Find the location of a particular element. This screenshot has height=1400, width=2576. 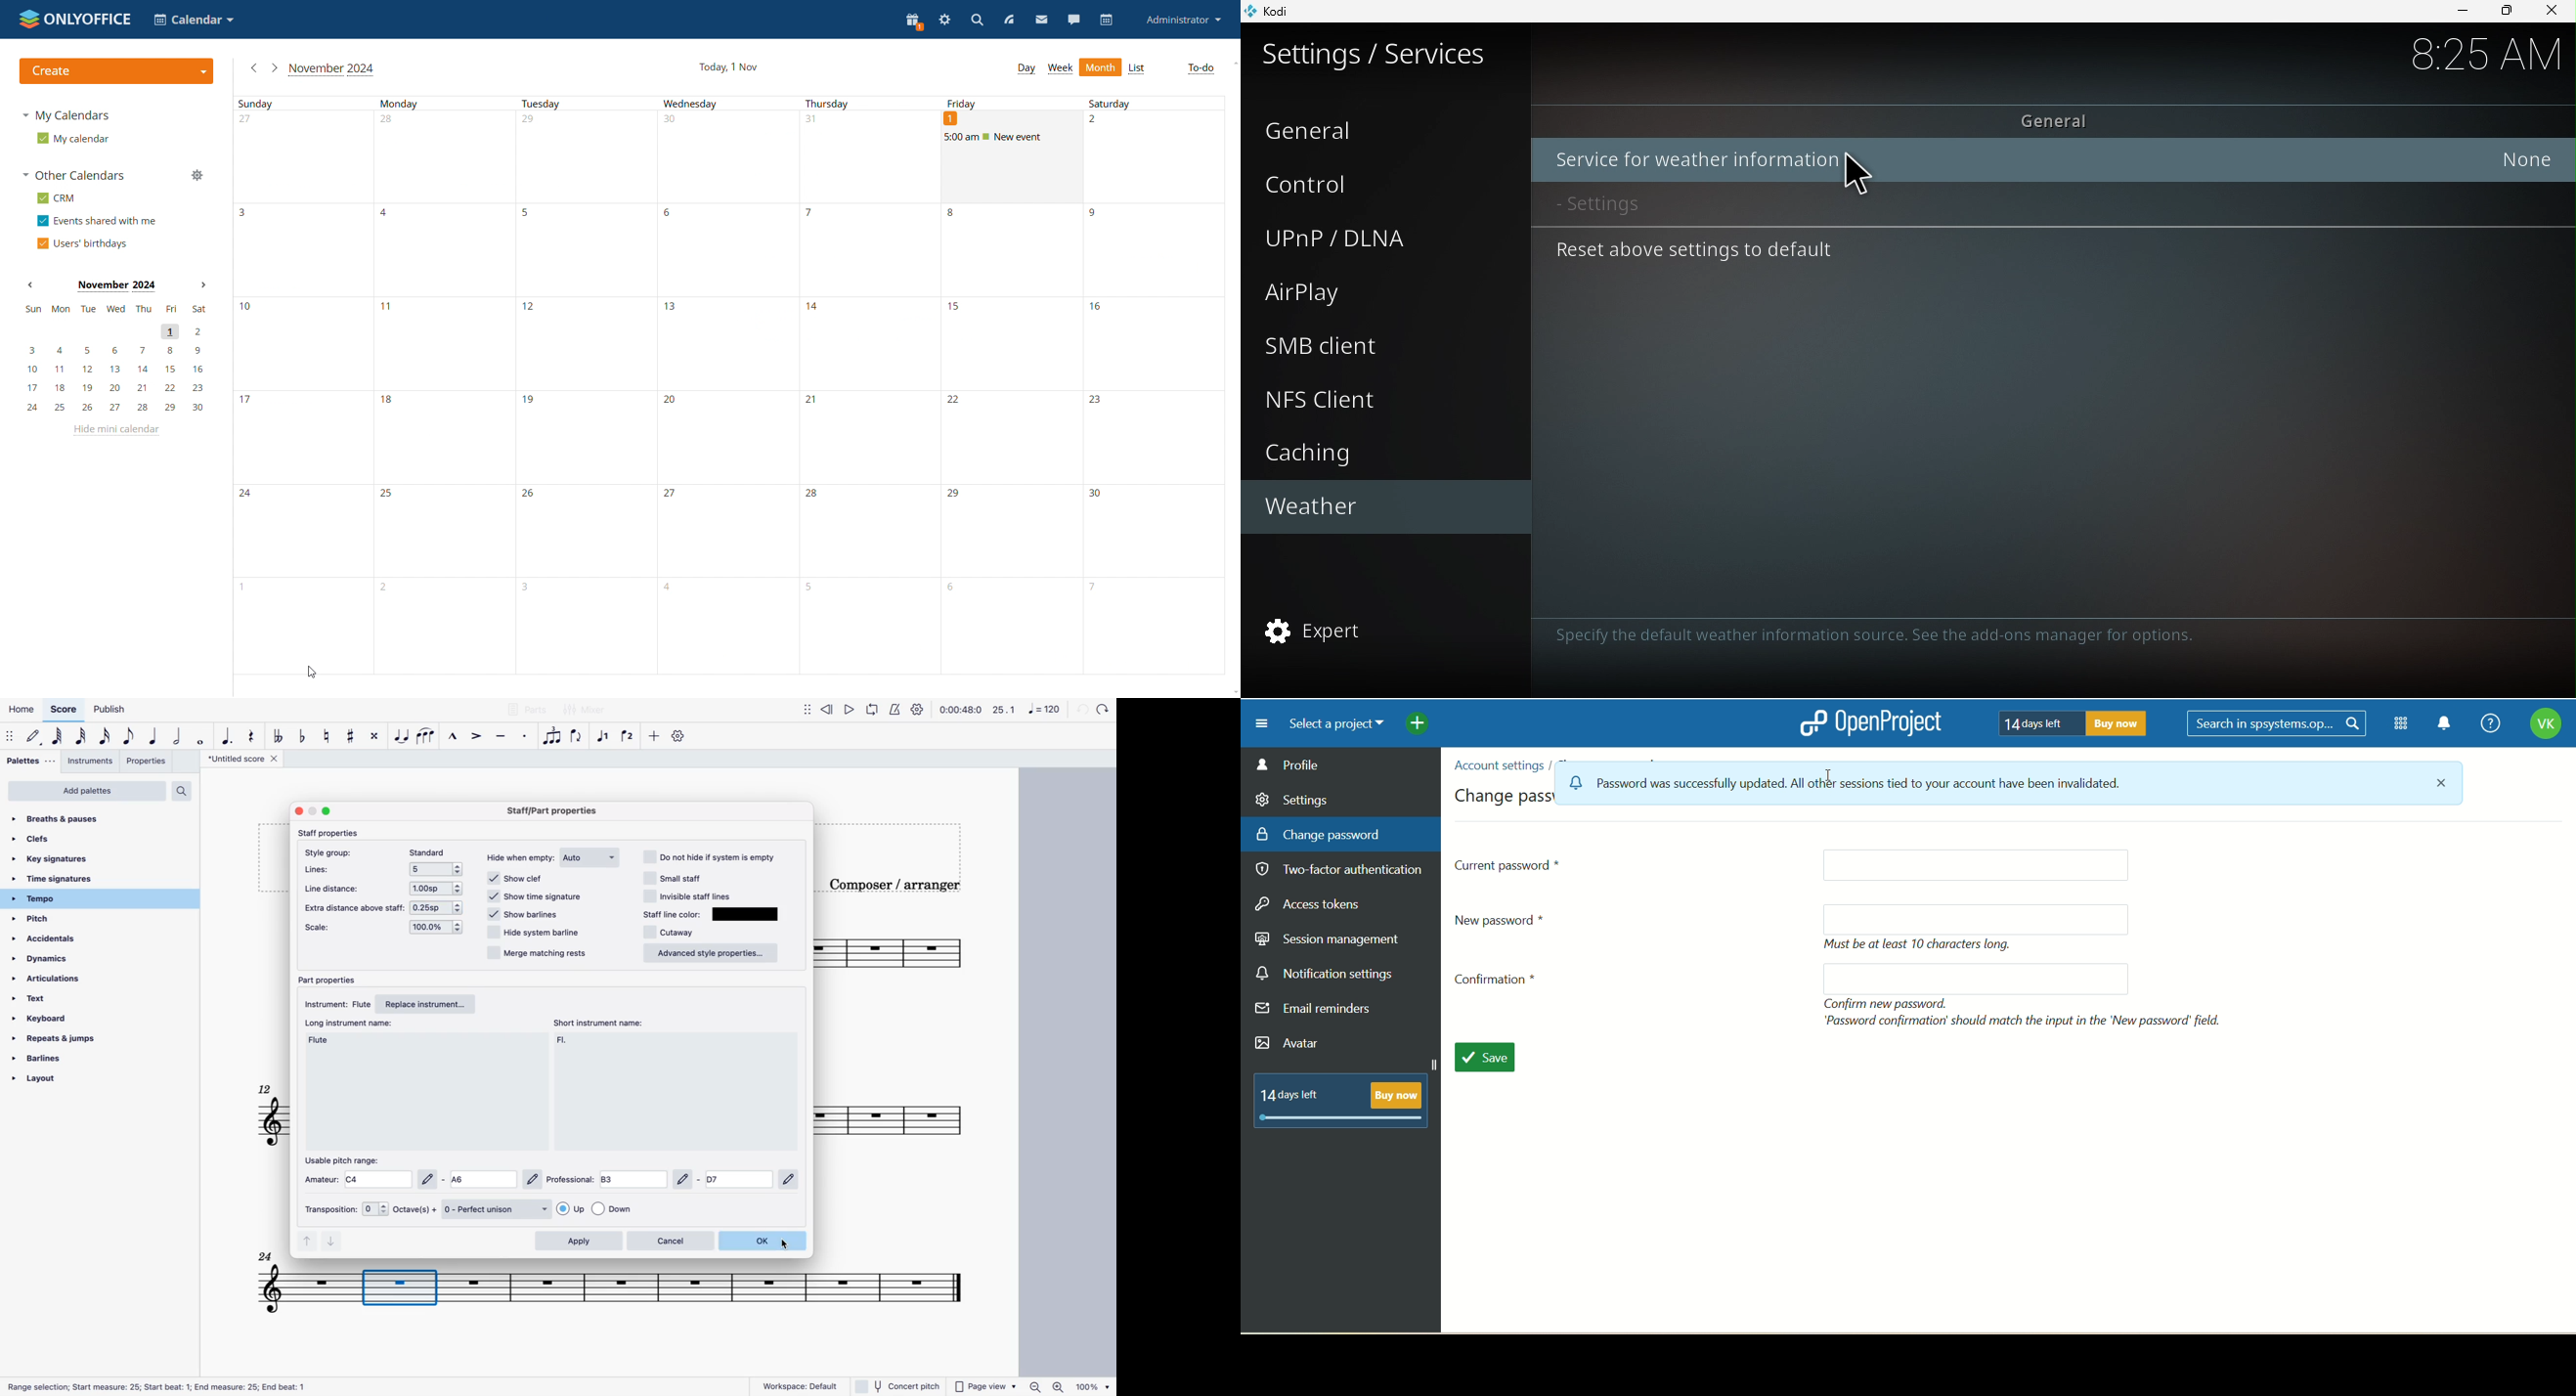

cursor is located at coordinates (1856, 178).